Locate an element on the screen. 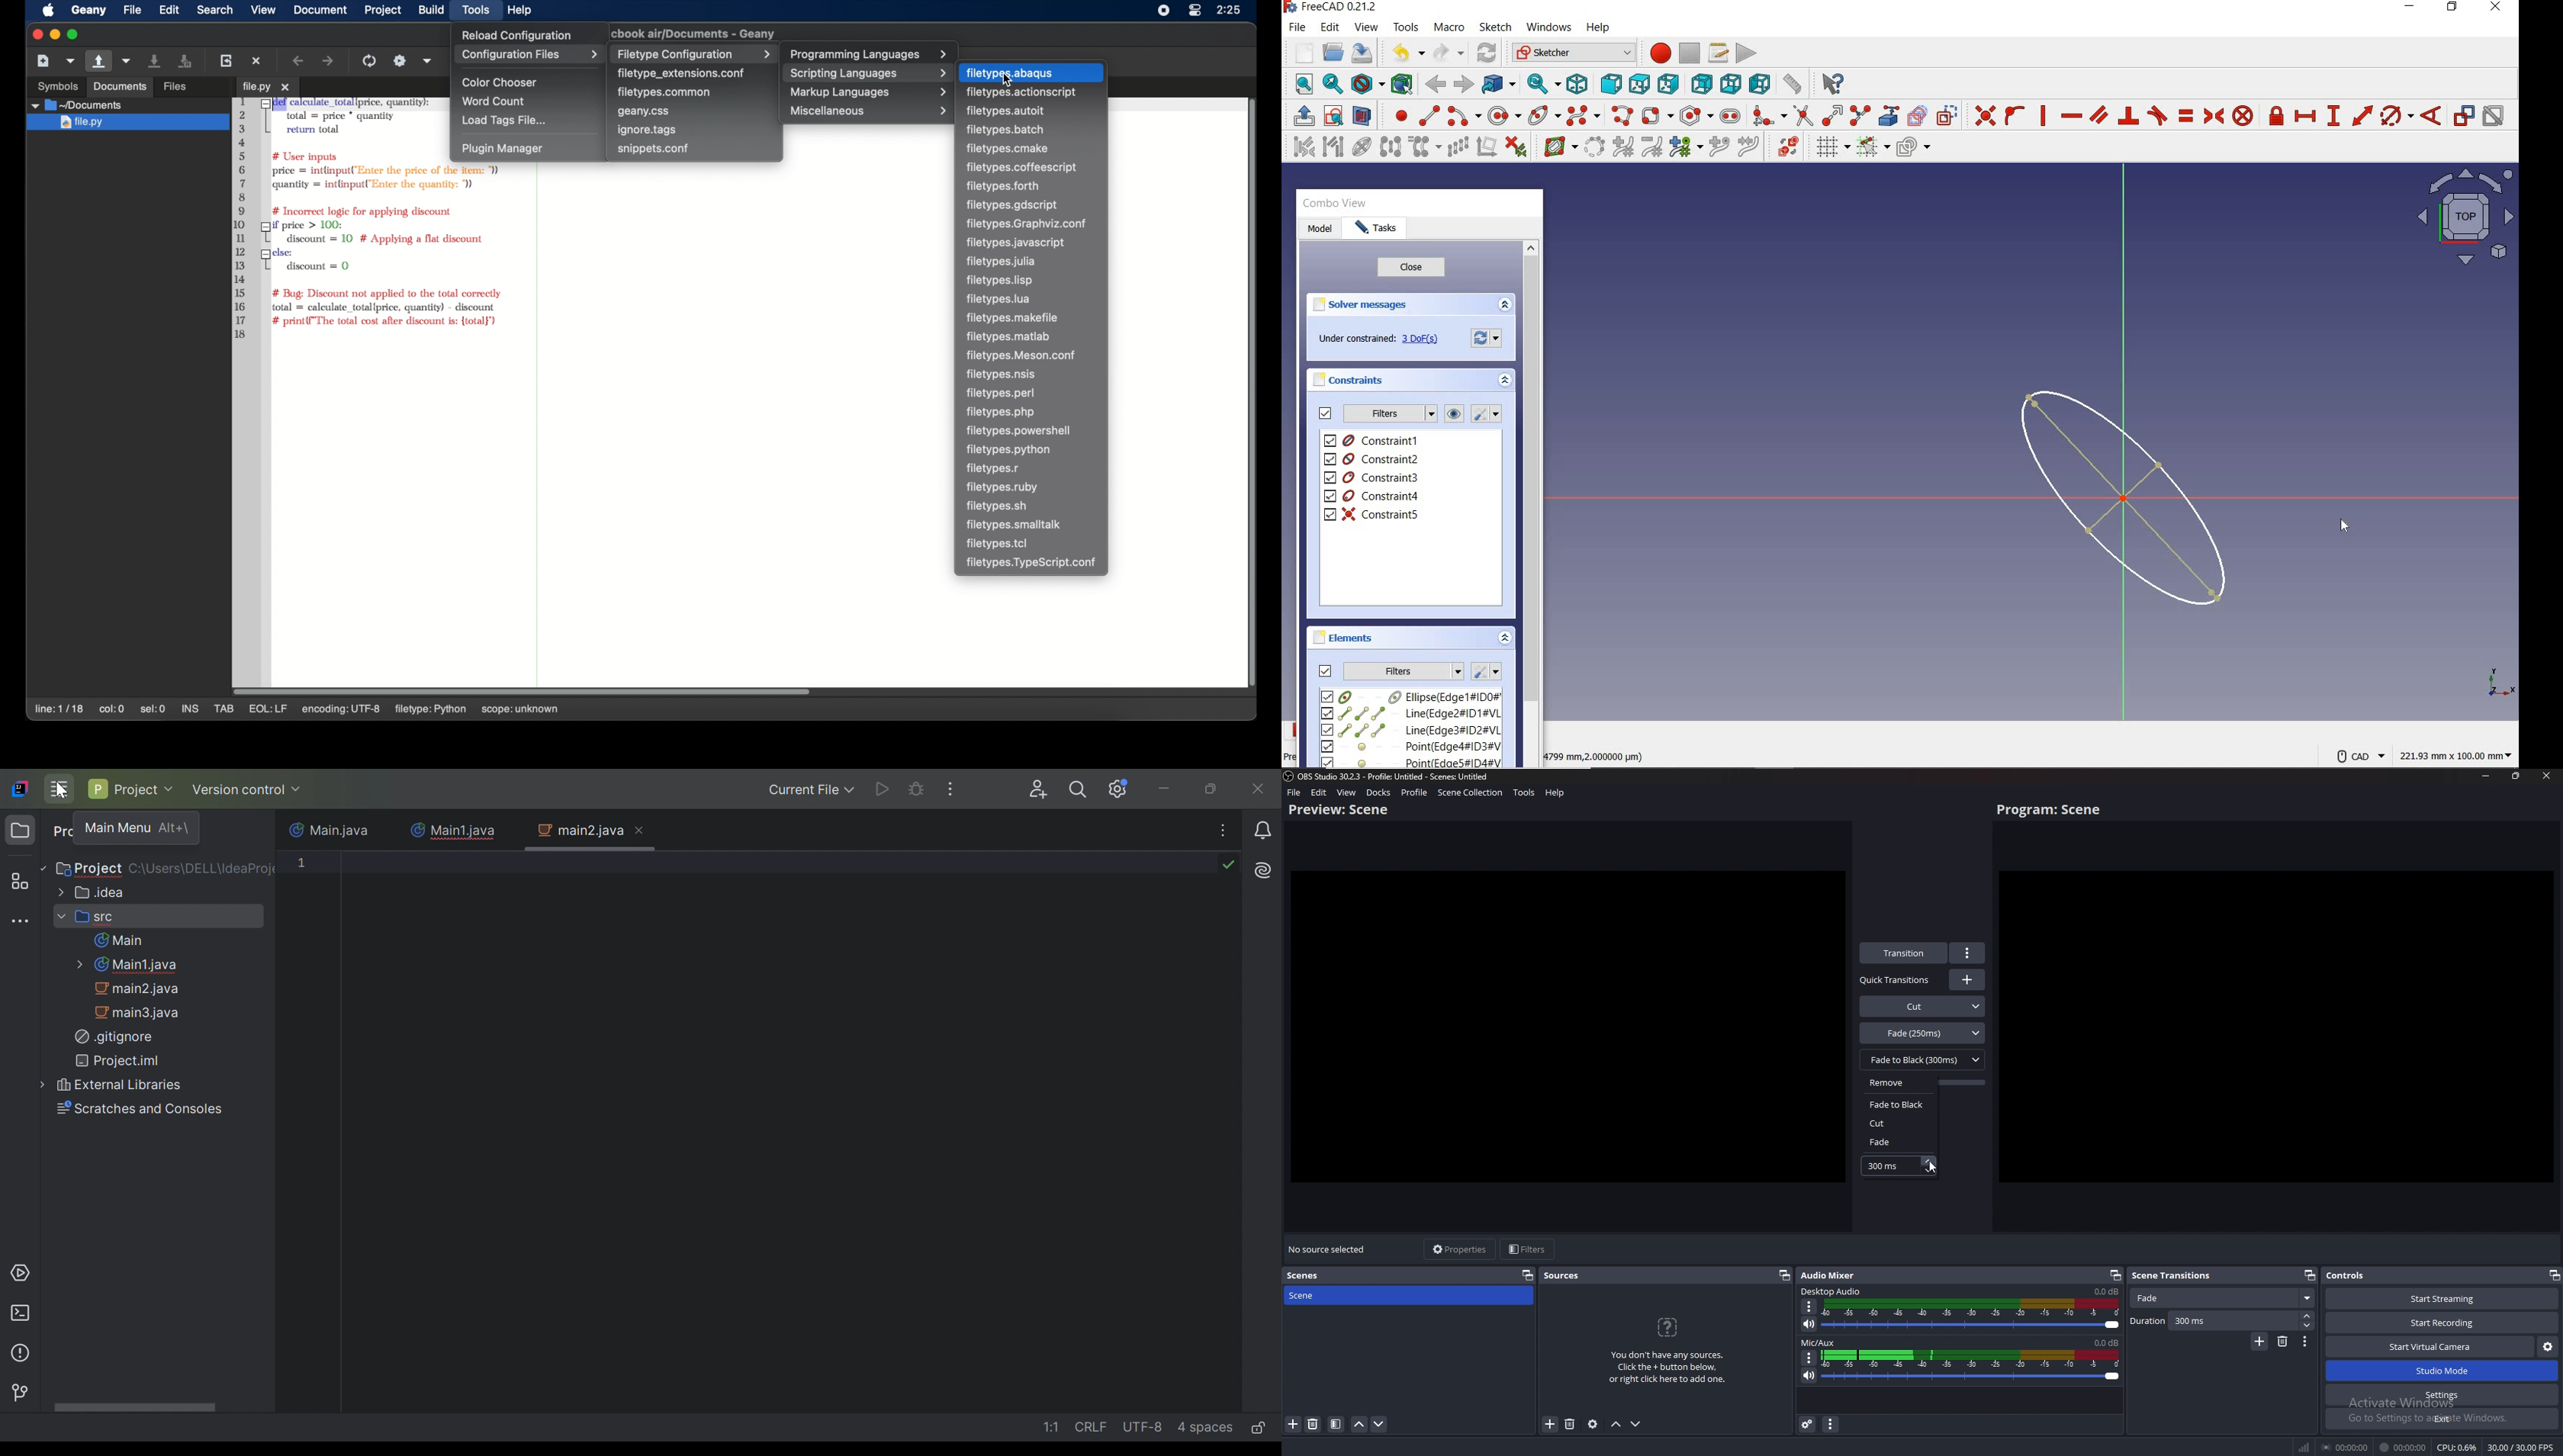  top is located at coordinates (1639, 81).